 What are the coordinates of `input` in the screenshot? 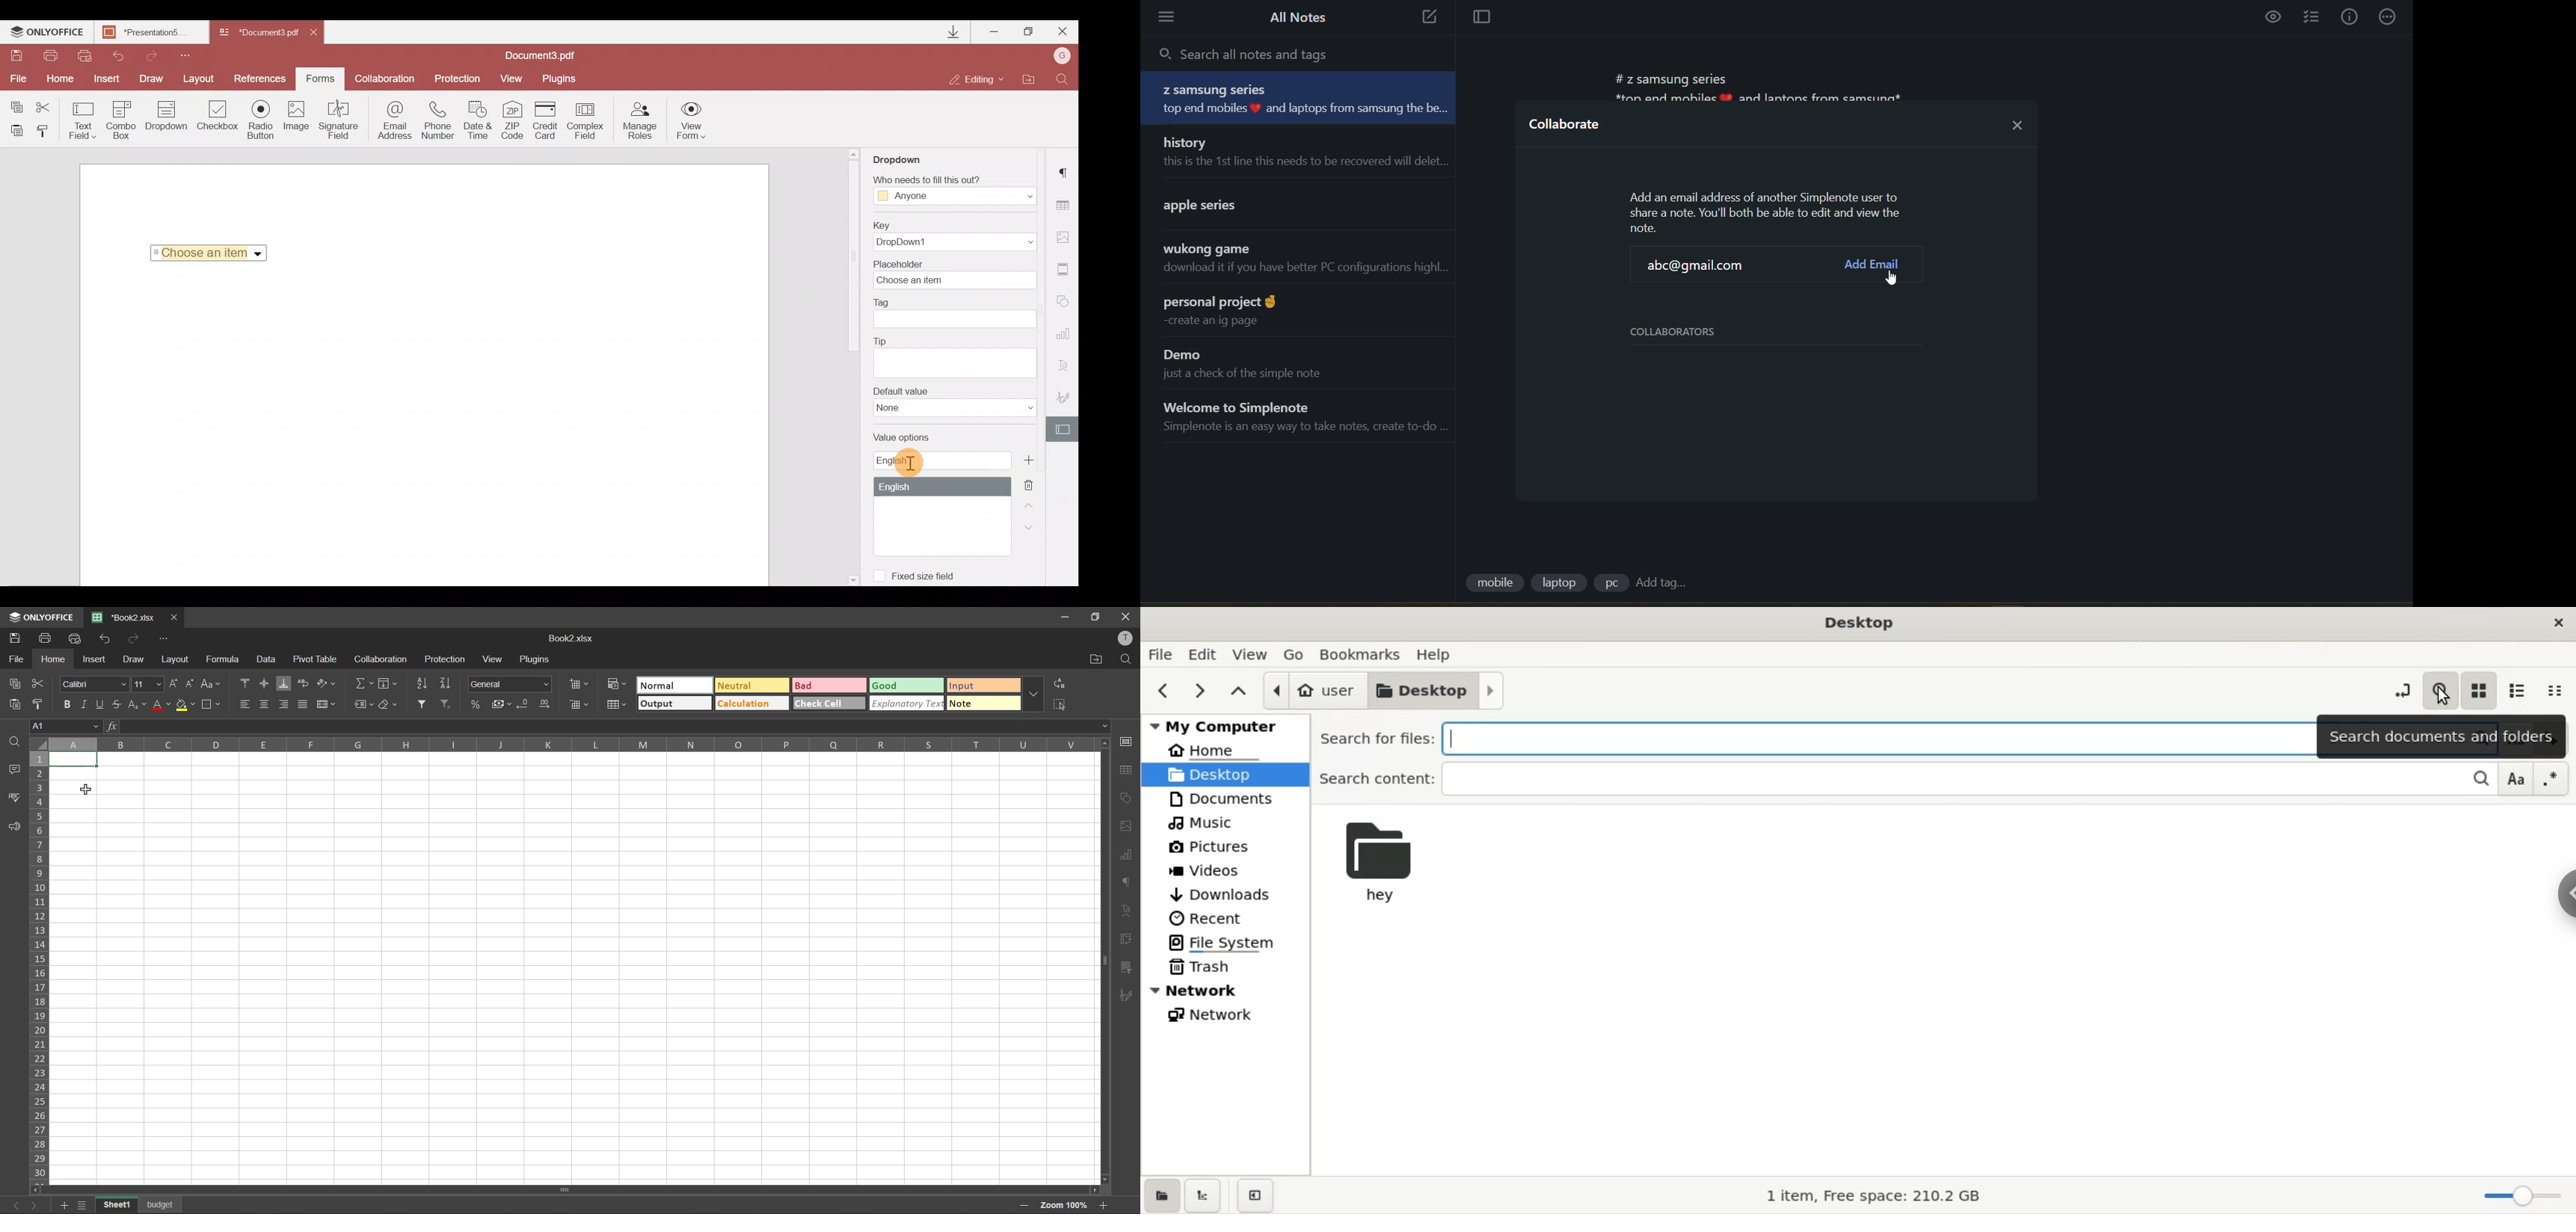 It's located at (980, 685).